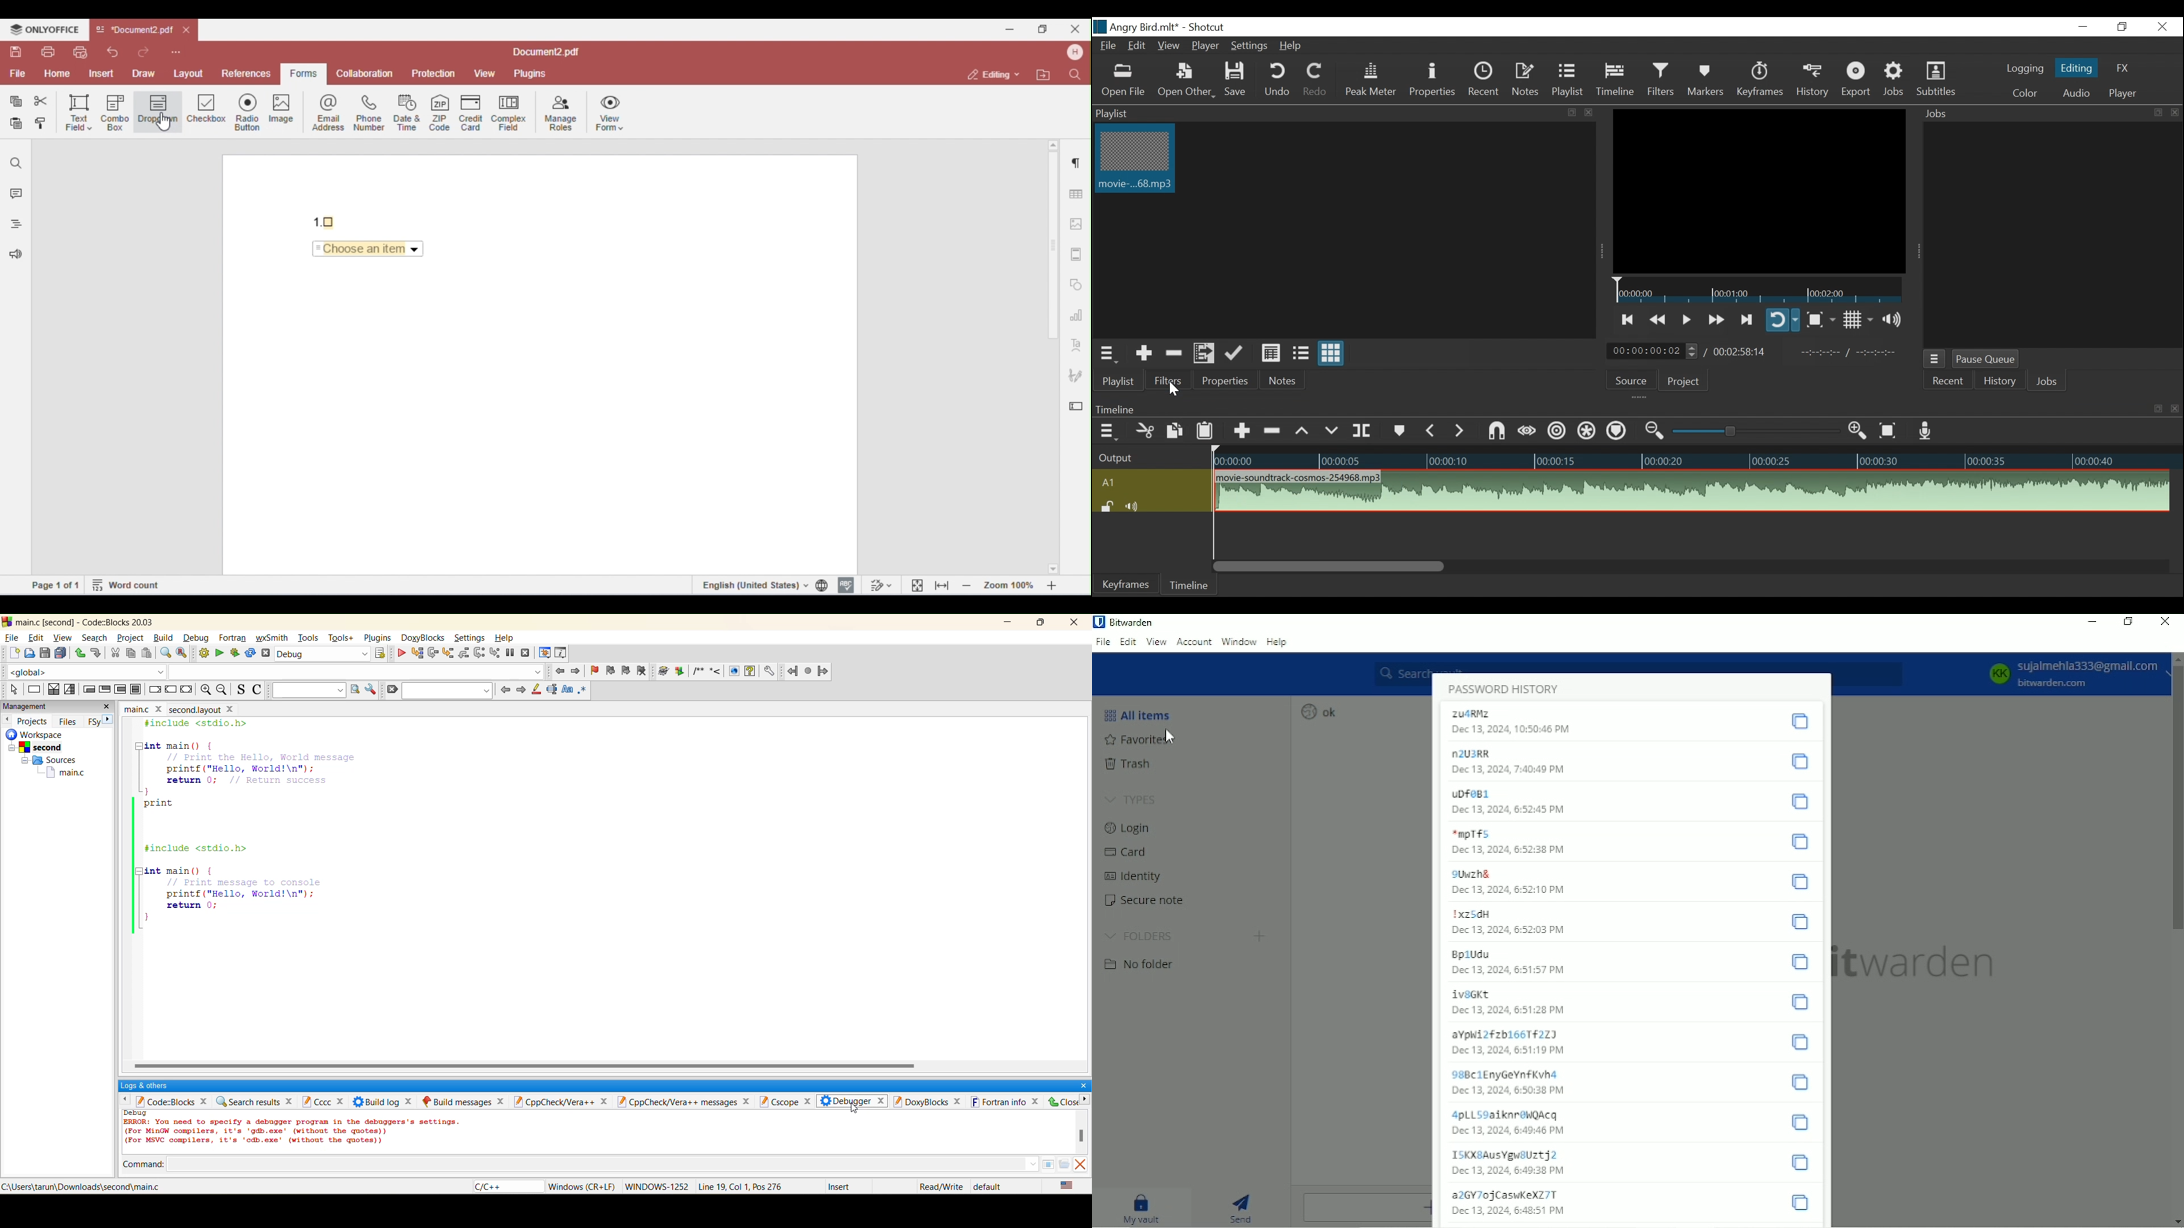  What do you see at coordinates (1084, 1165) in the screenshot?
I see `clear console` at bounding box center [1084, 1165].